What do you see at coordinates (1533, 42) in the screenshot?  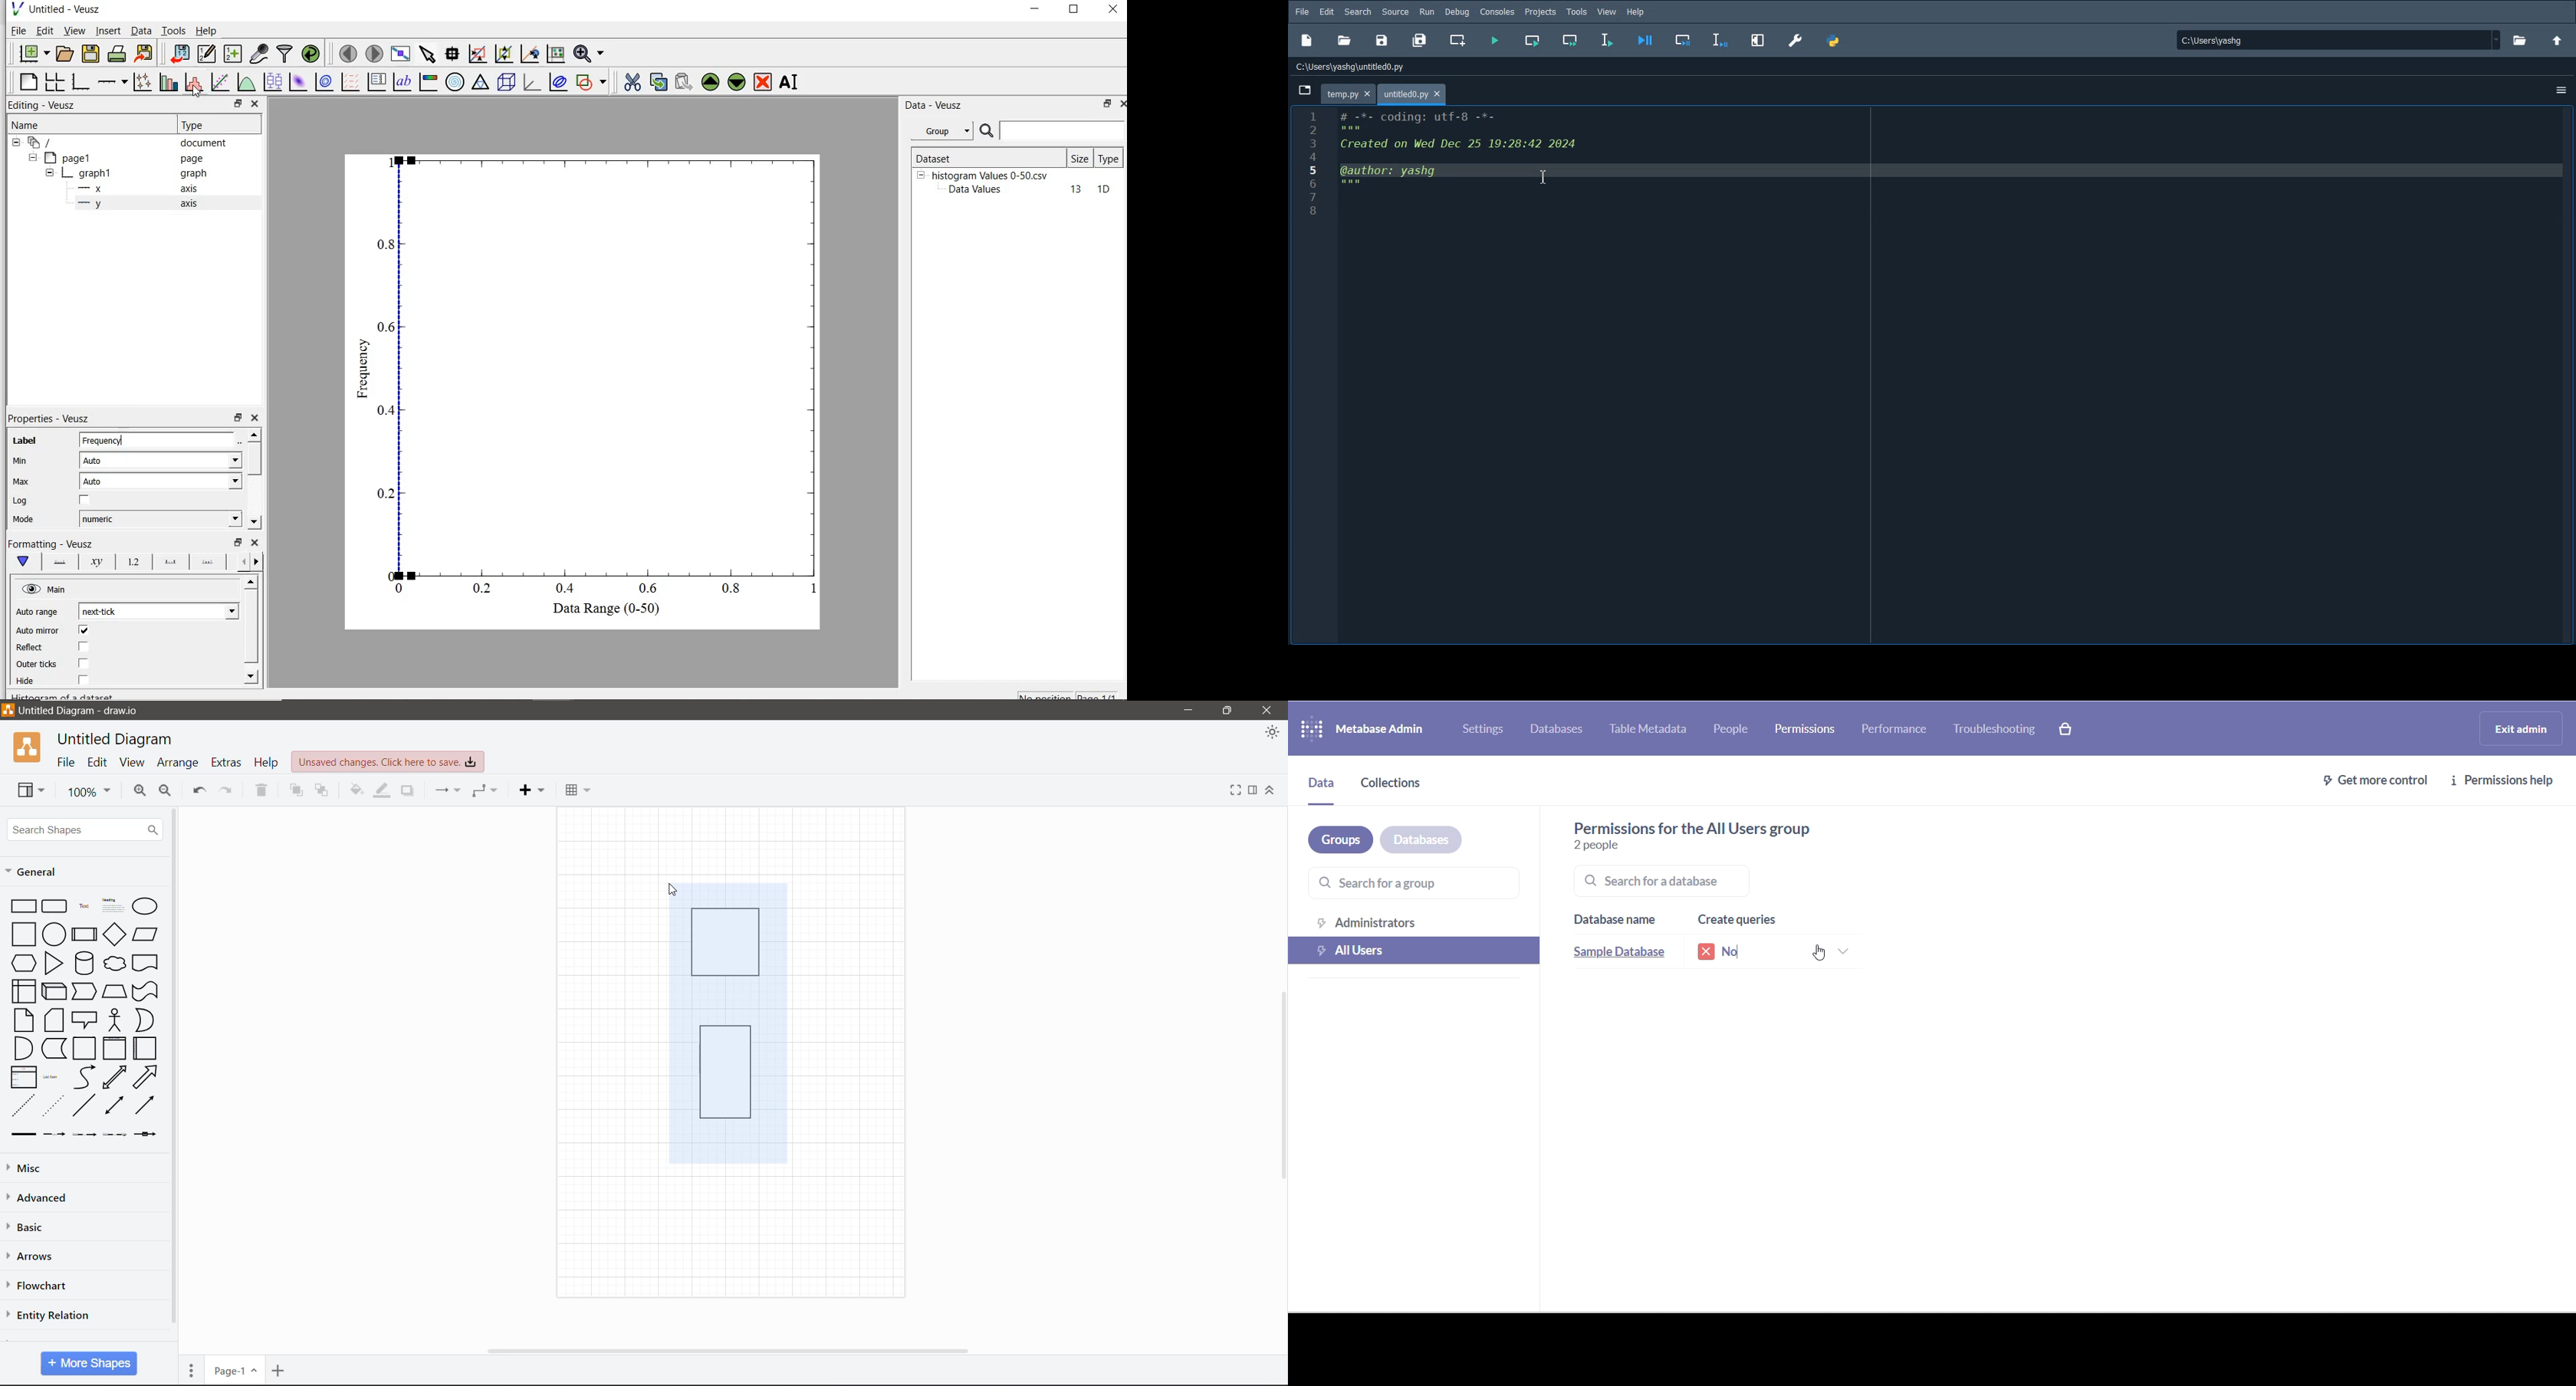 I see `Run current all file` at bounding box center [1533, 42].